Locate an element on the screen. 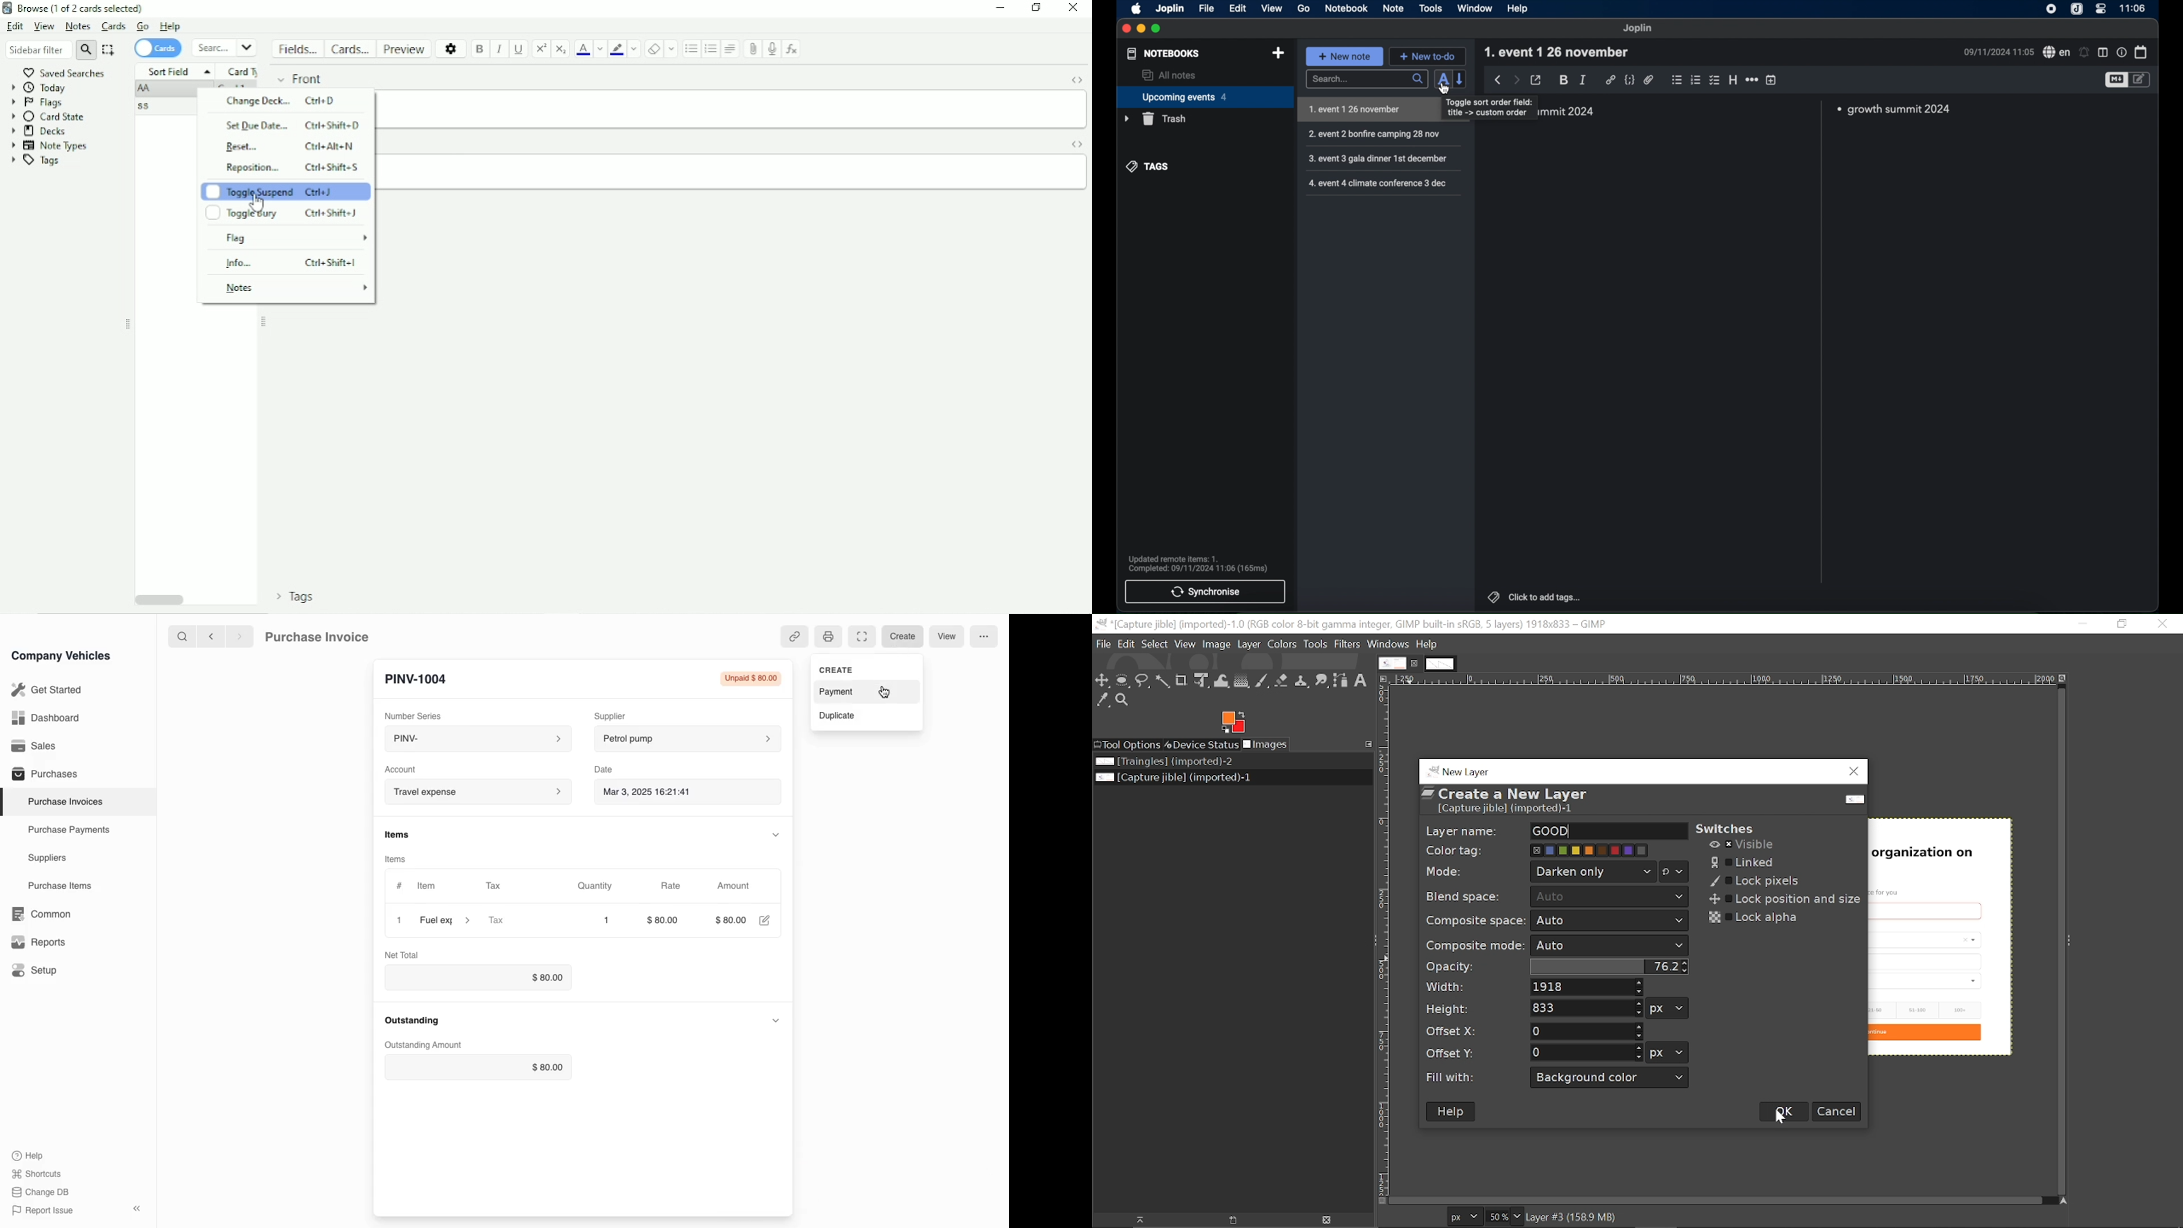  Info is located at coordinates (293, 262).